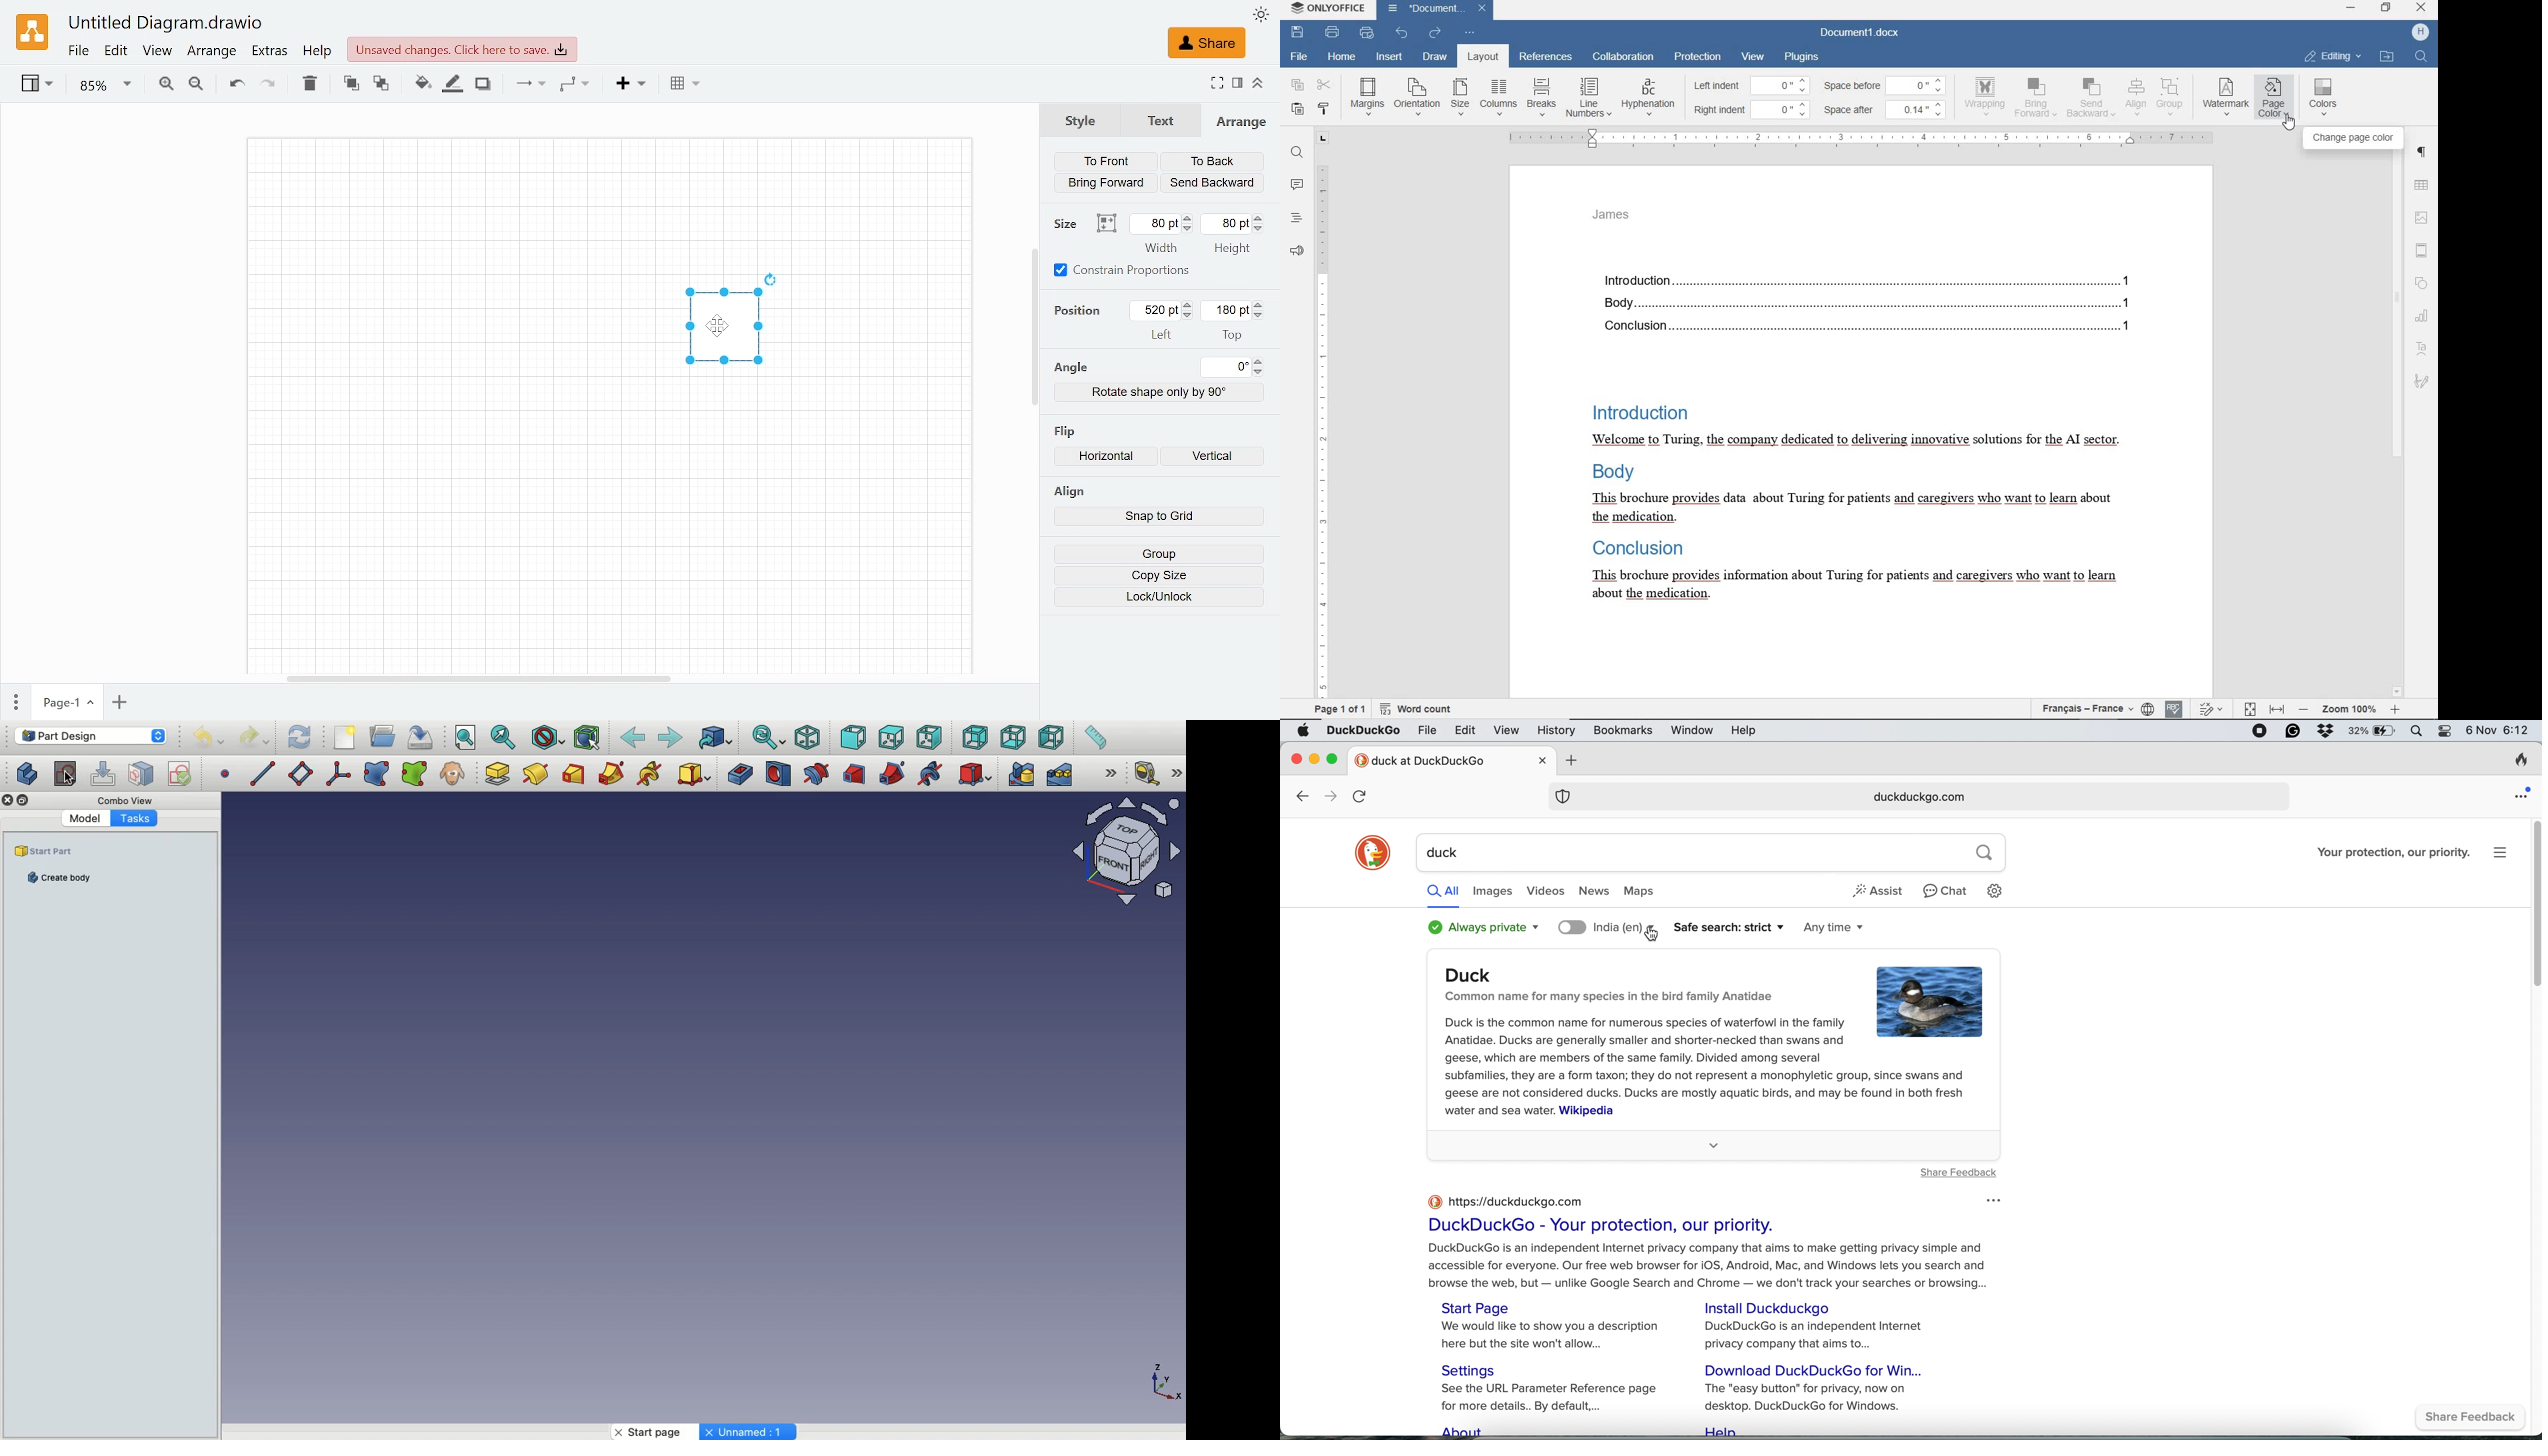  I want to click on references, so click(1547, 58).